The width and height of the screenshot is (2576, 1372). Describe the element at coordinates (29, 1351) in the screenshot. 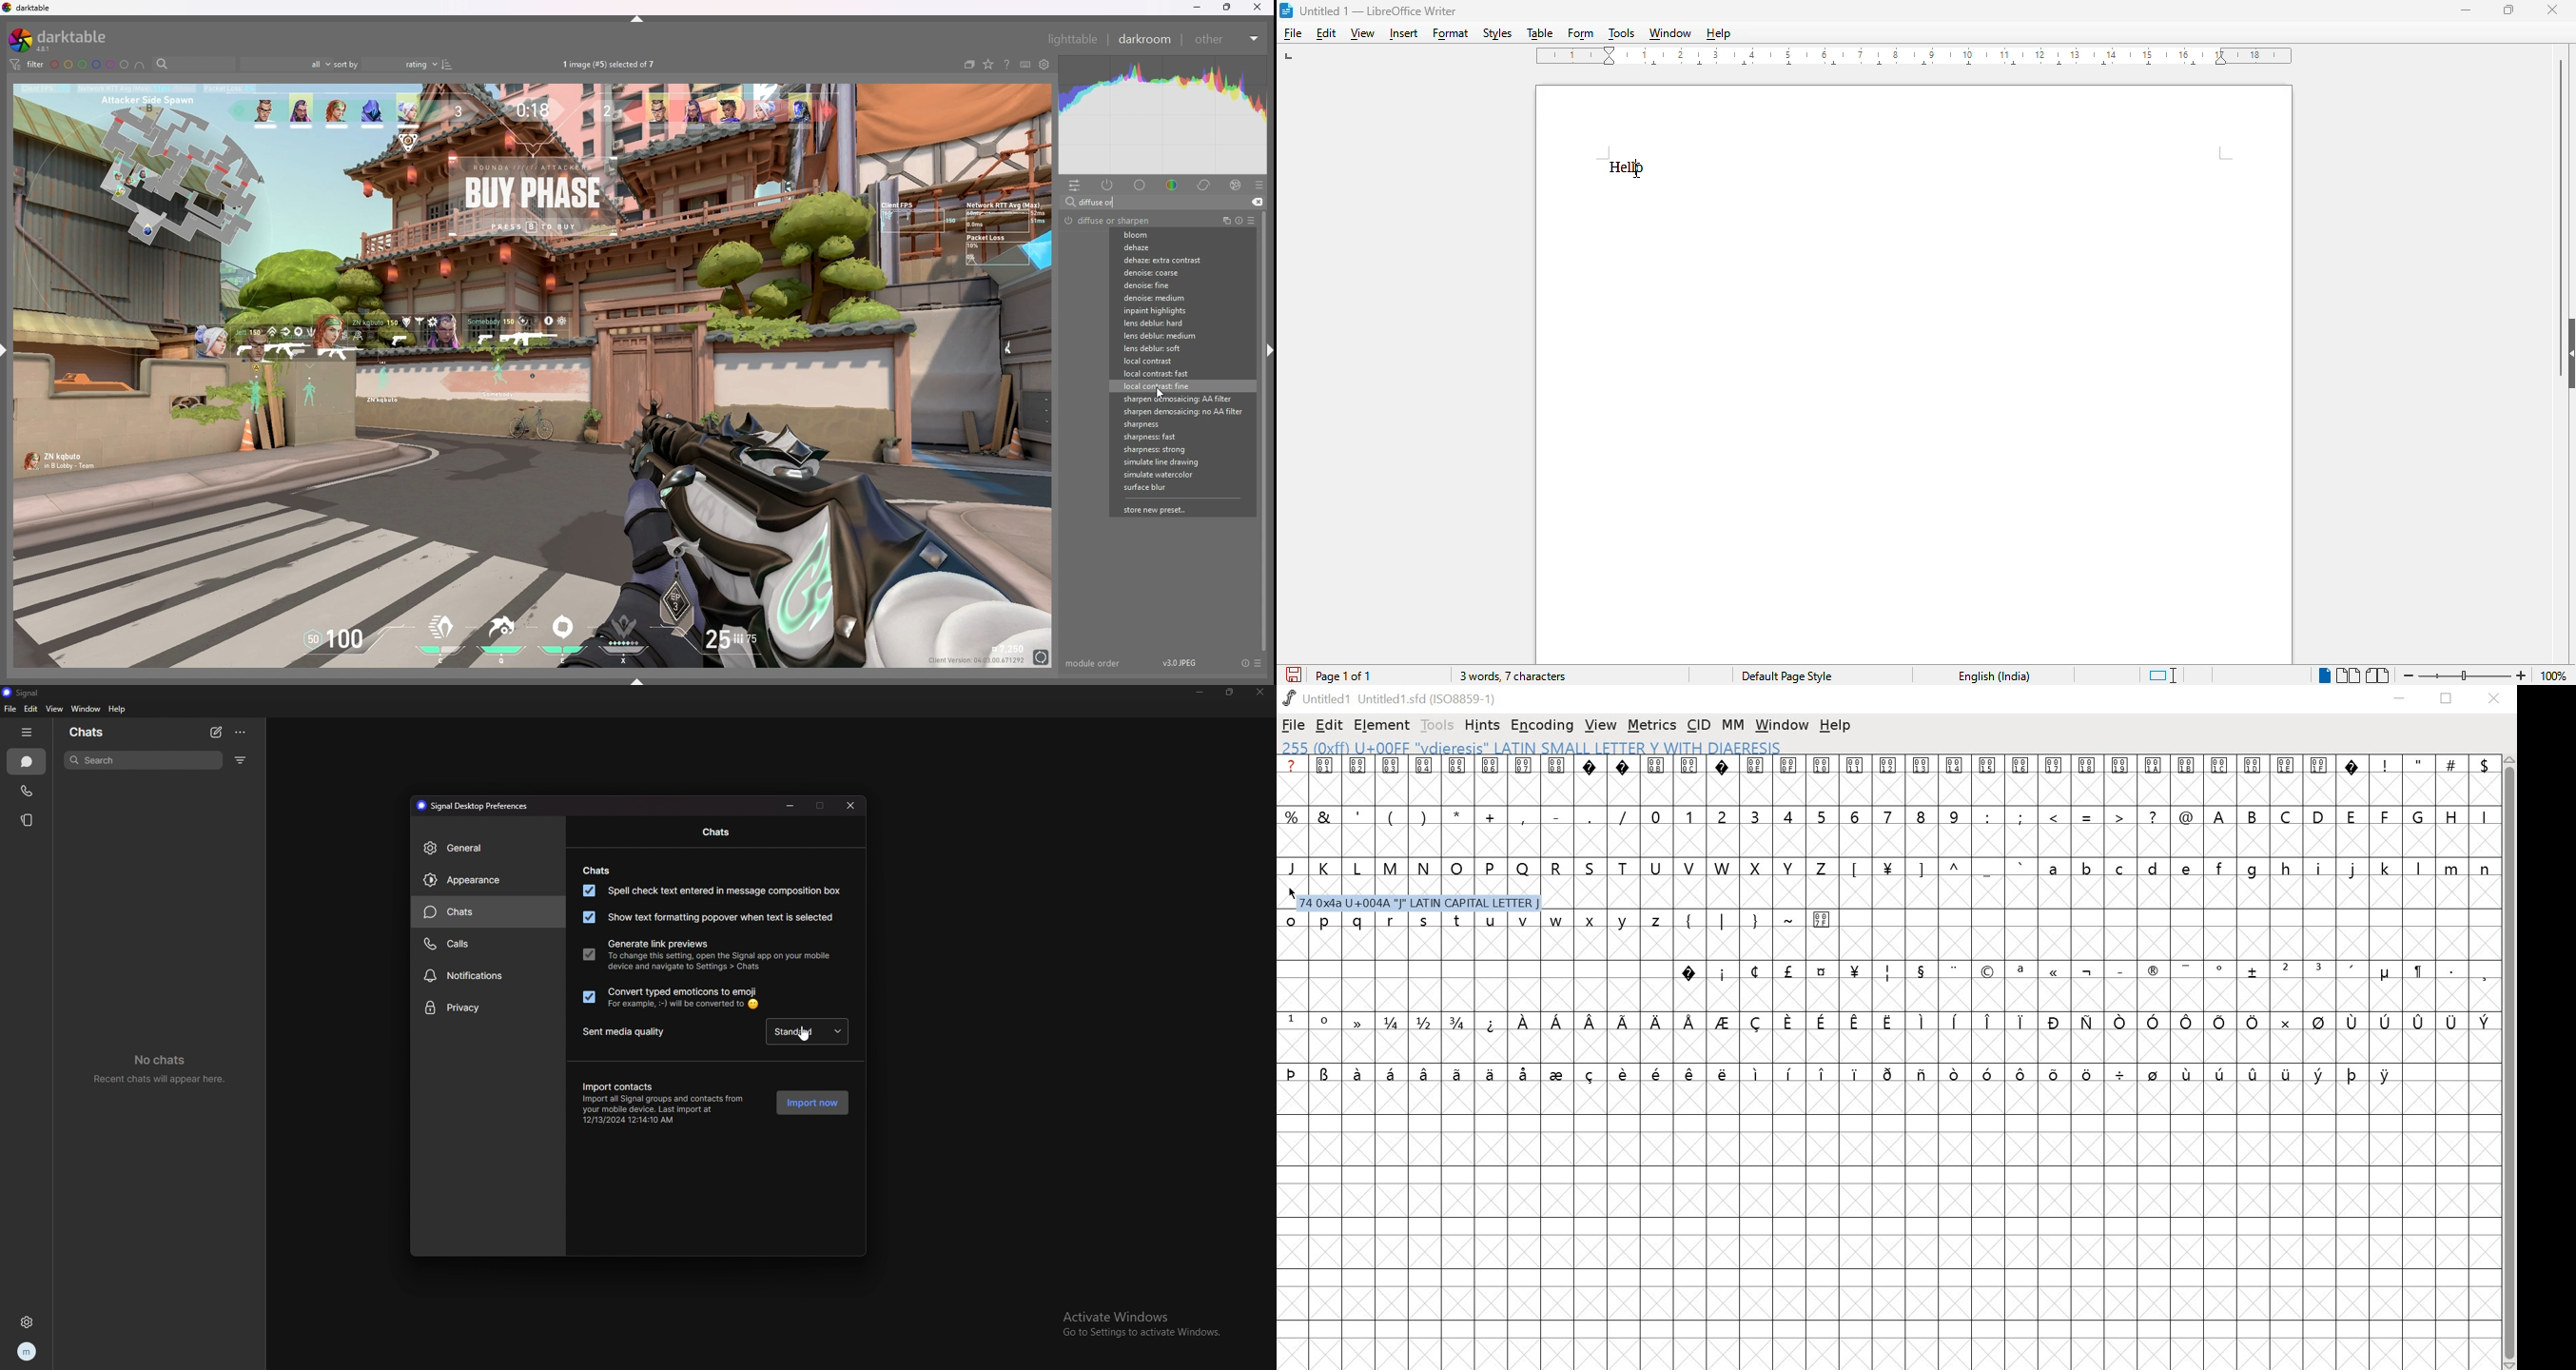

I see `profile` at that location.